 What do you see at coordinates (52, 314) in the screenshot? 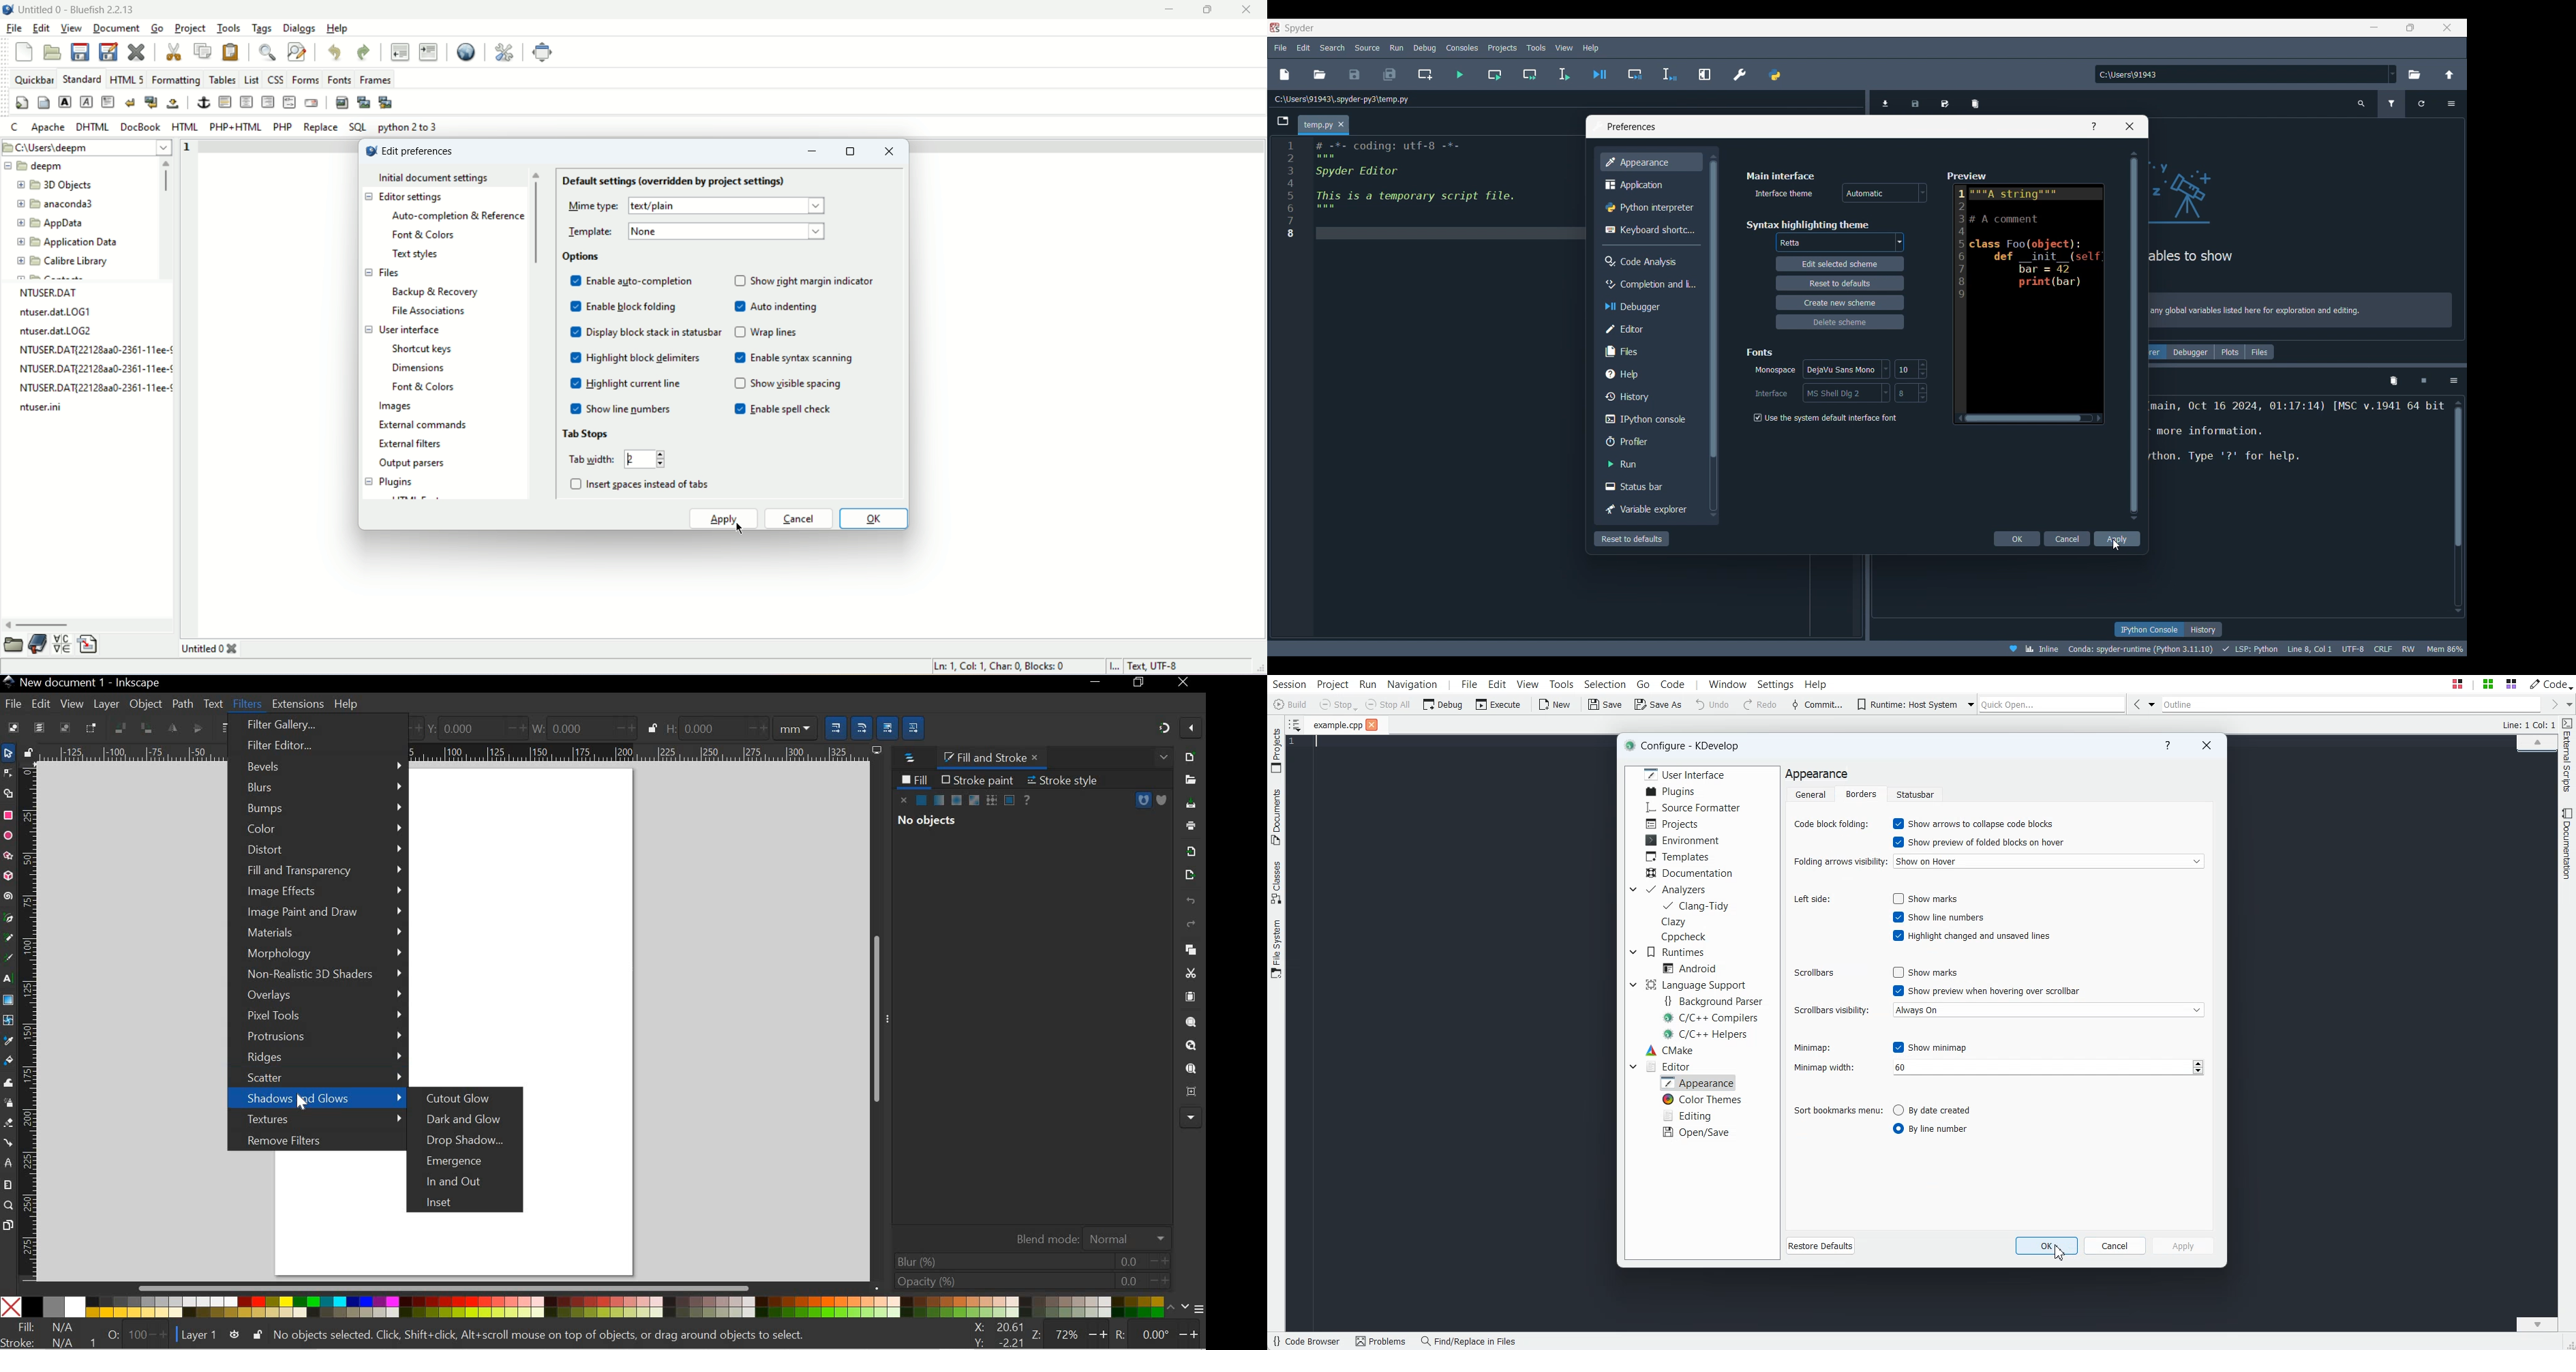
I see `ntuser.dat.LOG1` at bounding box center [52, 314].